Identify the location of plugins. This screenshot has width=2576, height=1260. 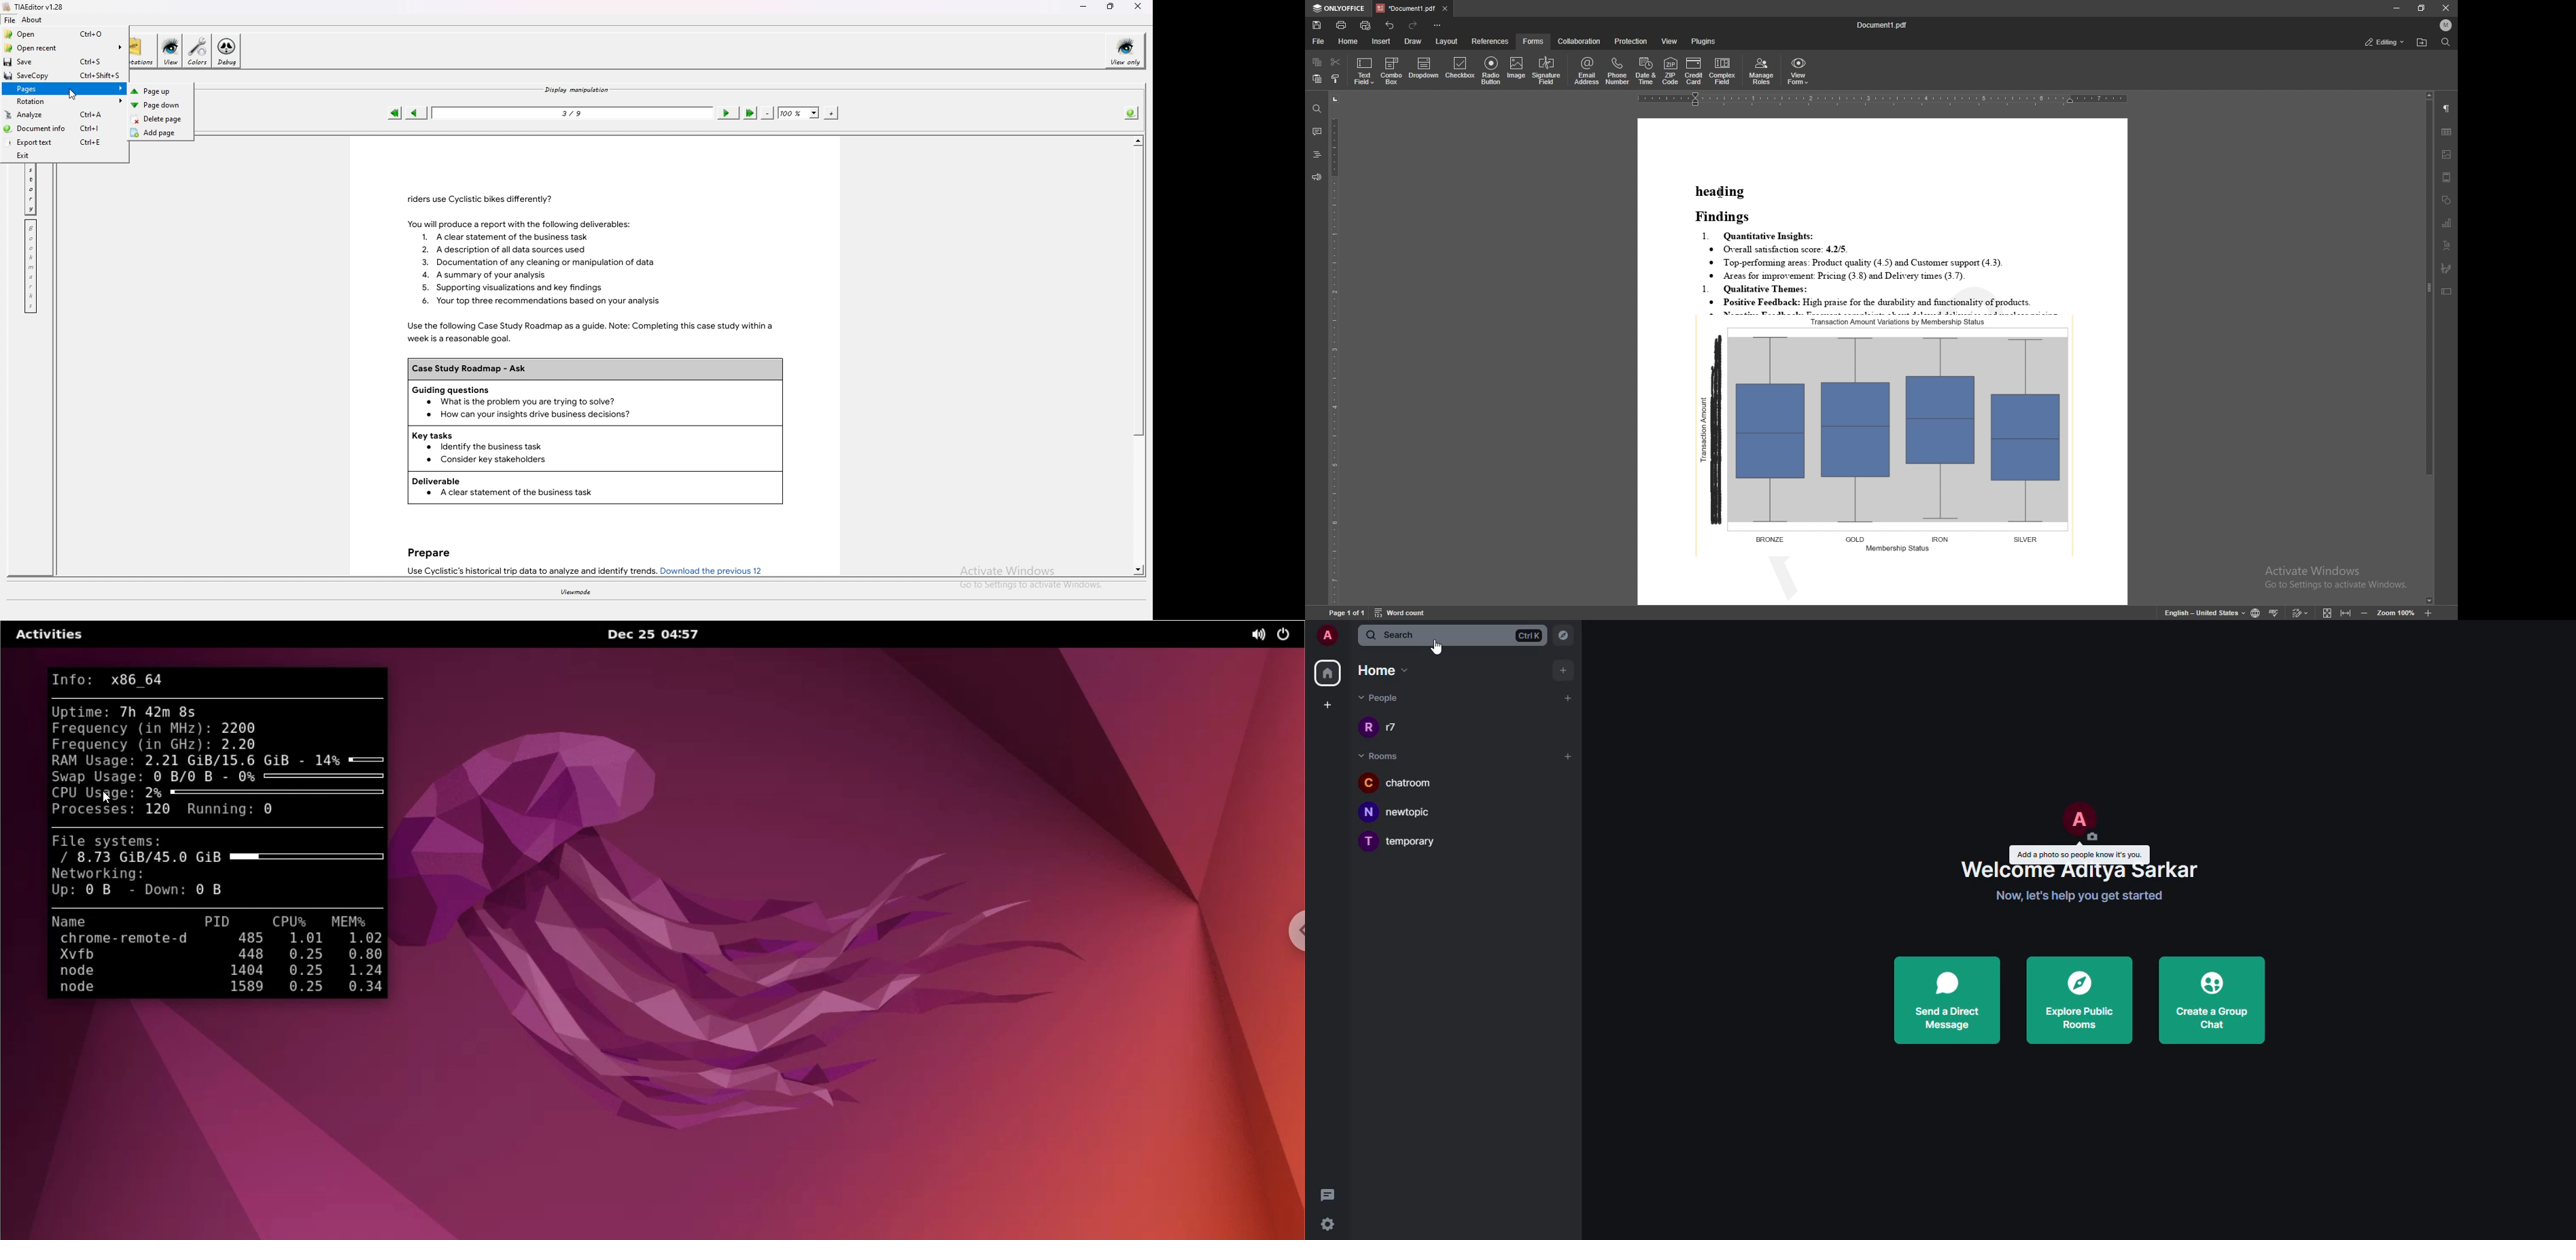
(1703, 41).